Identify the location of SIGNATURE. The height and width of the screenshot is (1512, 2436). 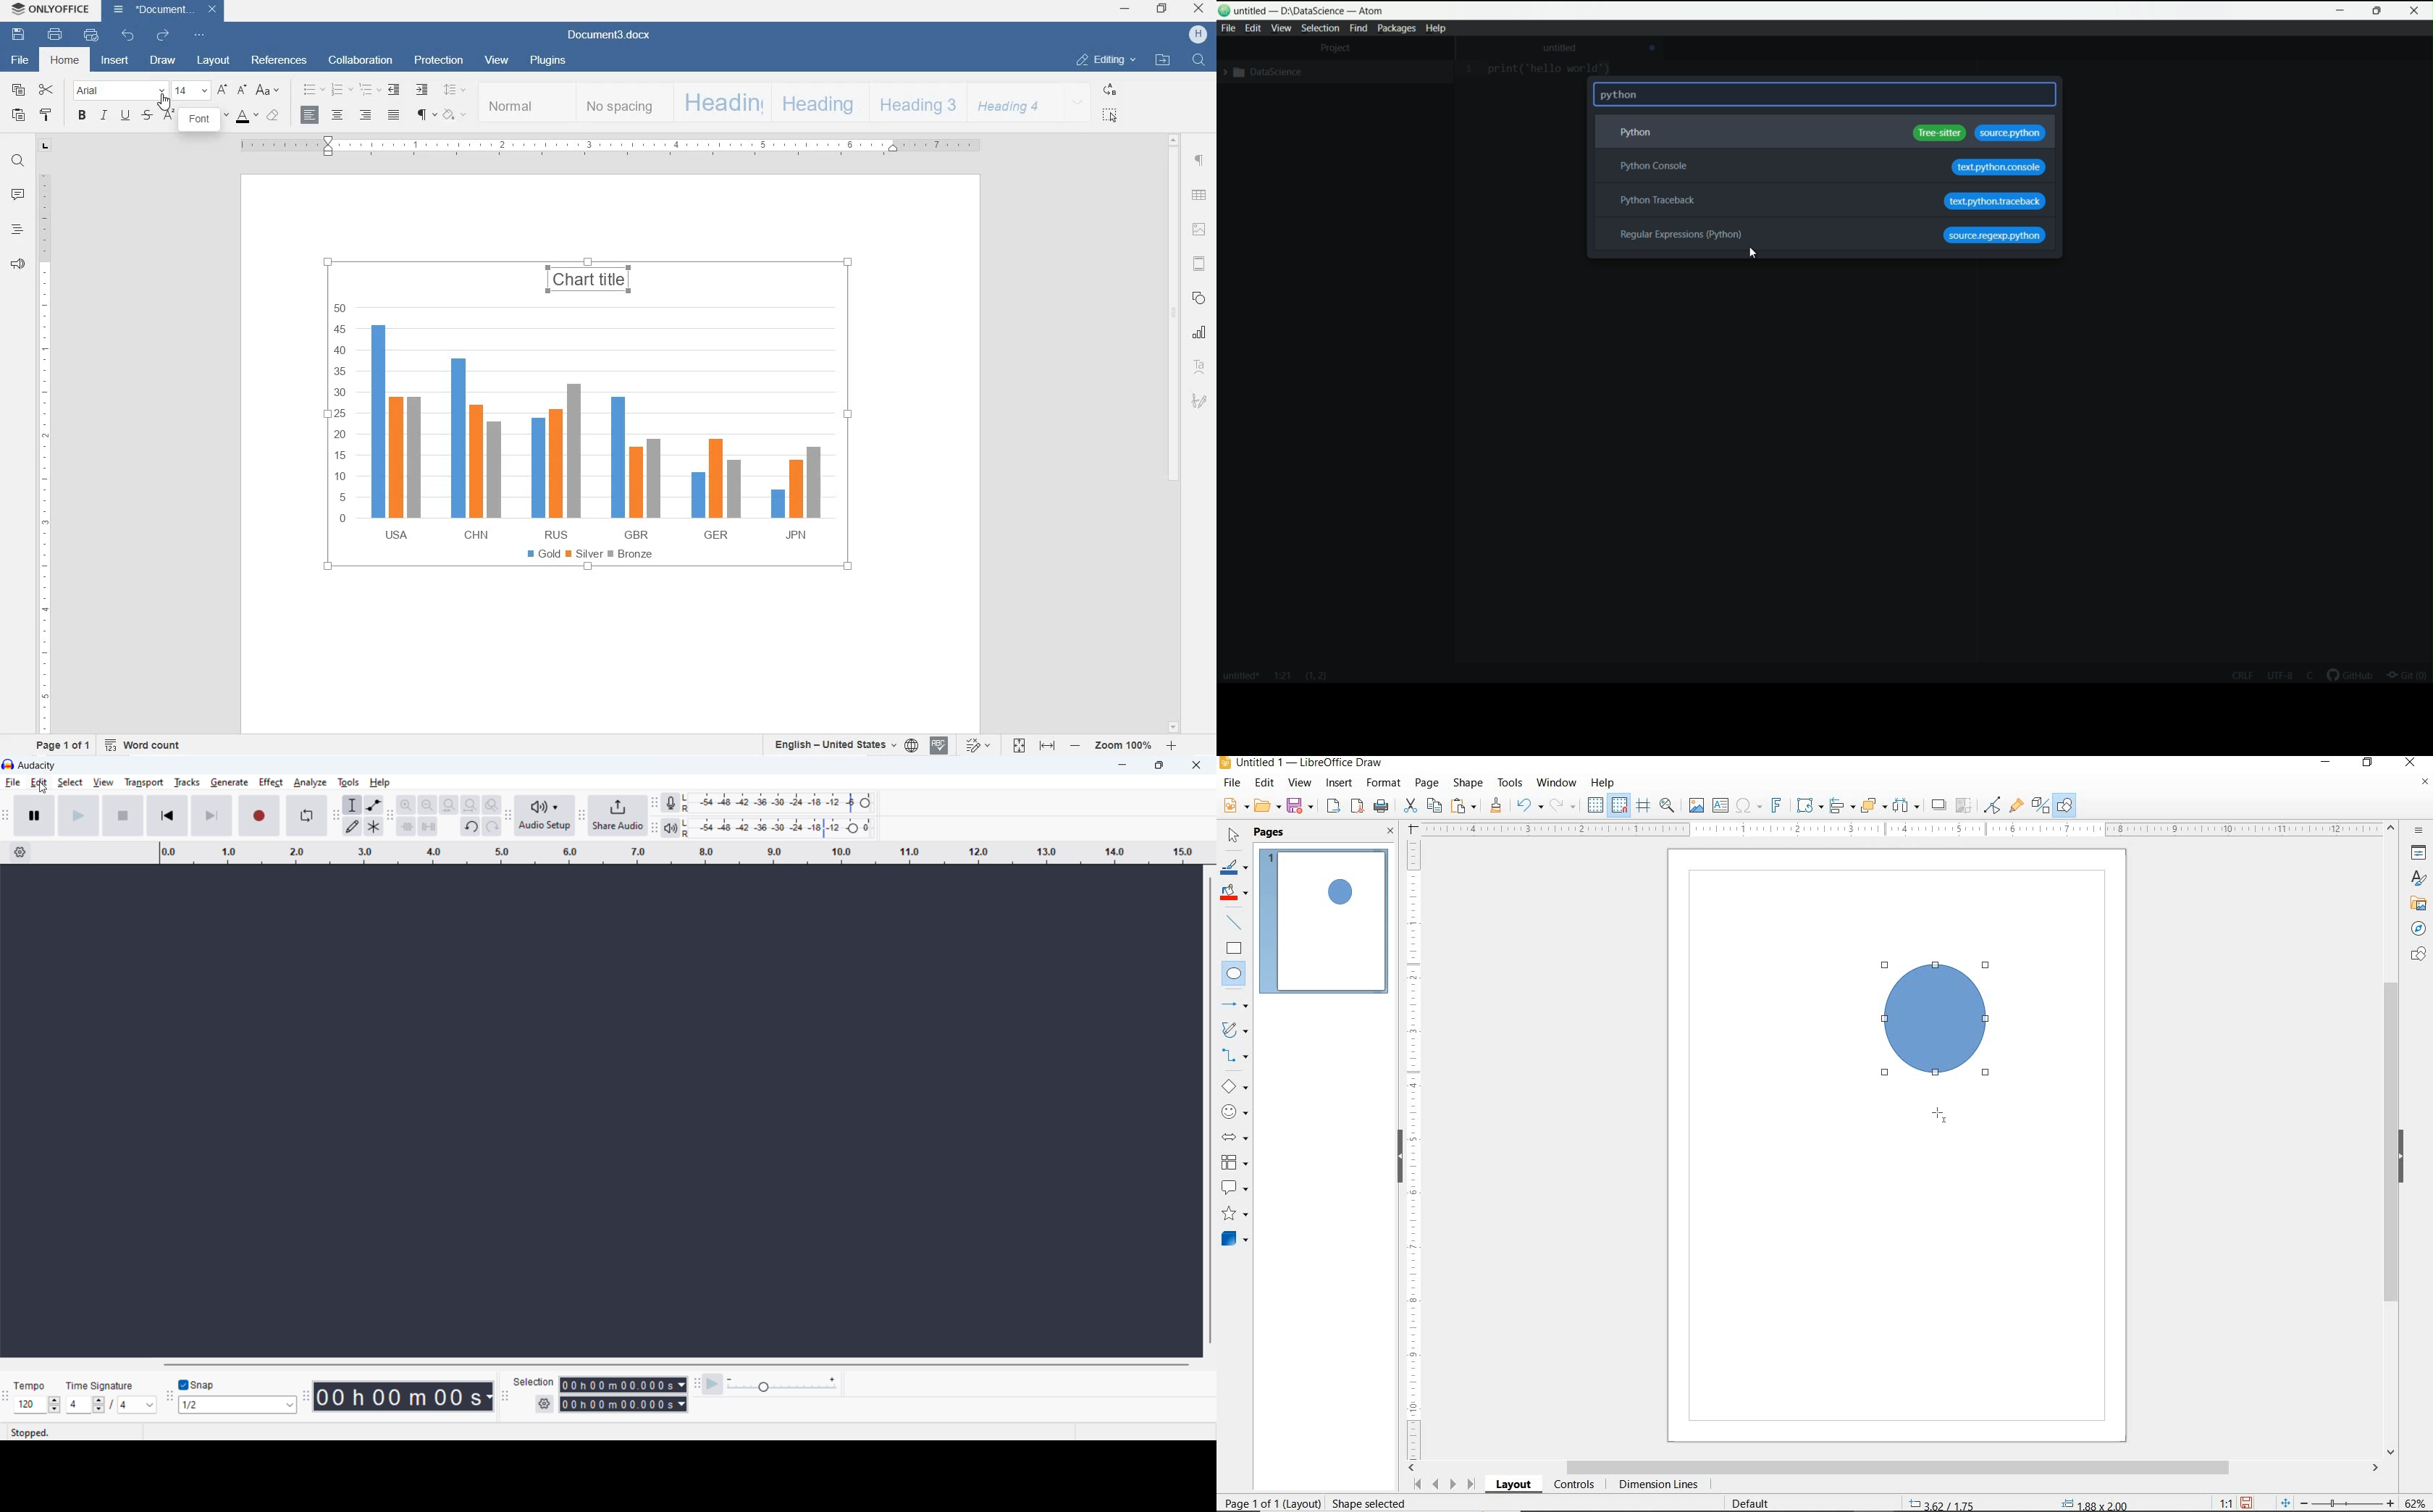
(1199, 403).